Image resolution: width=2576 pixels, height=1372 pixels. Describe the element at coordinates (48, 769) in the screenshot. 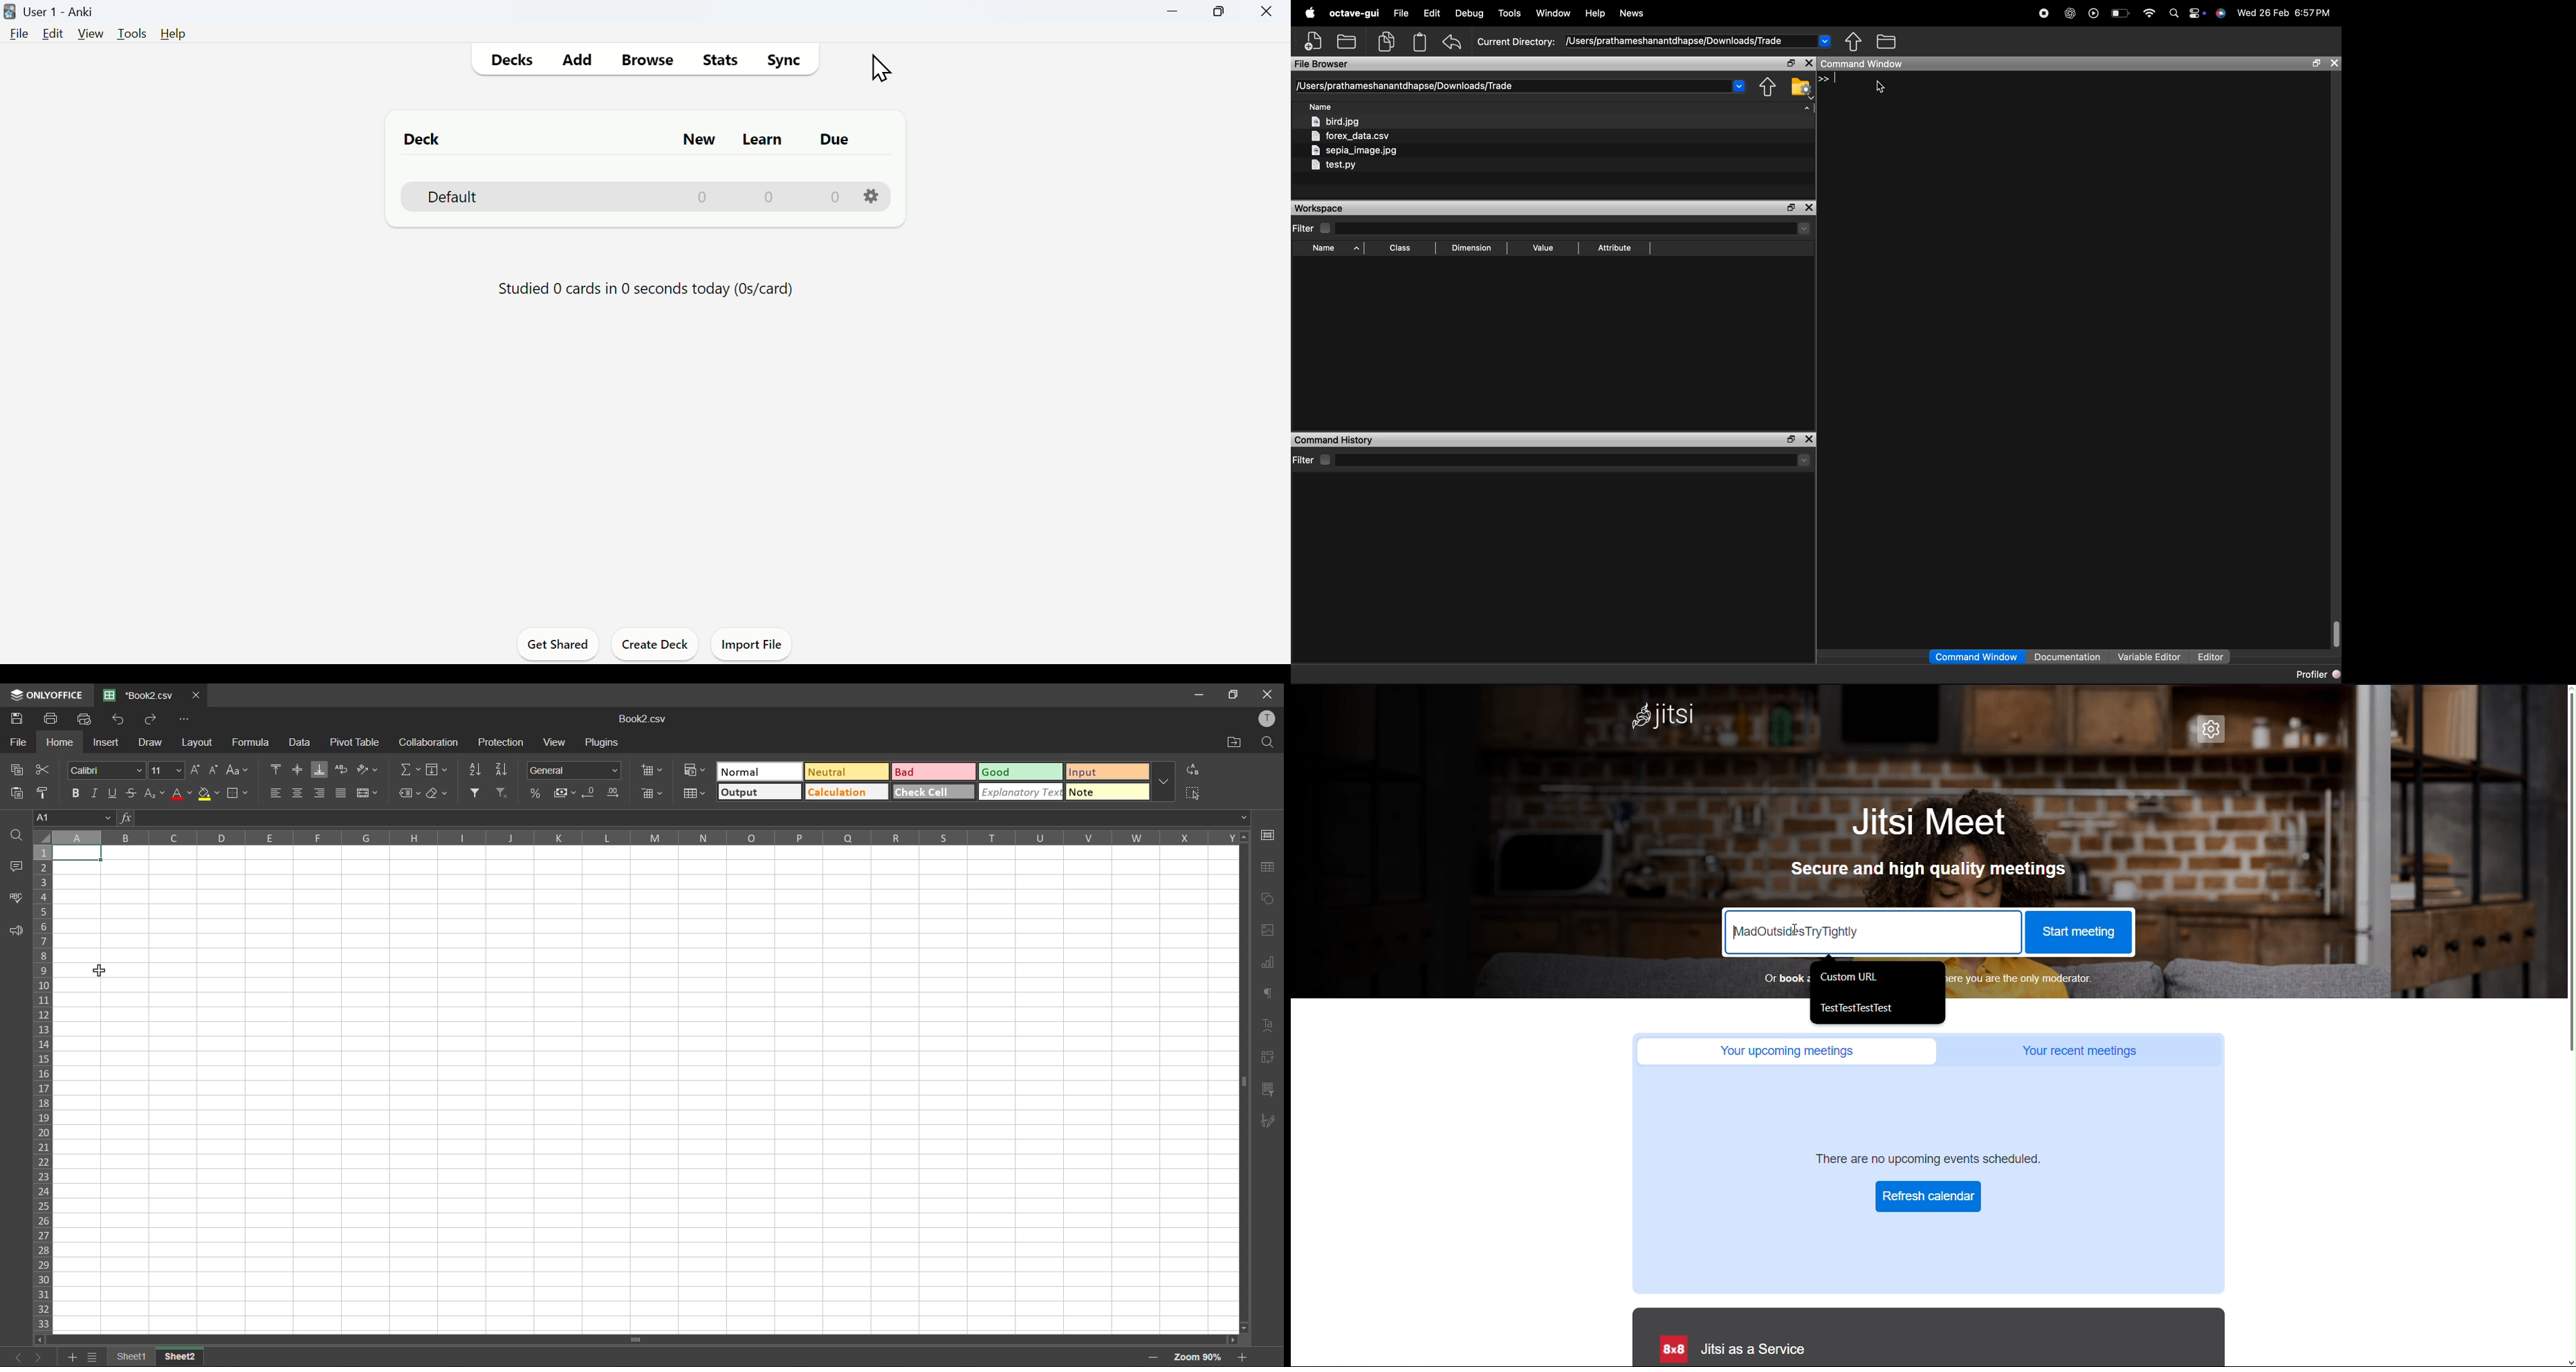

I see `cut` at that location.